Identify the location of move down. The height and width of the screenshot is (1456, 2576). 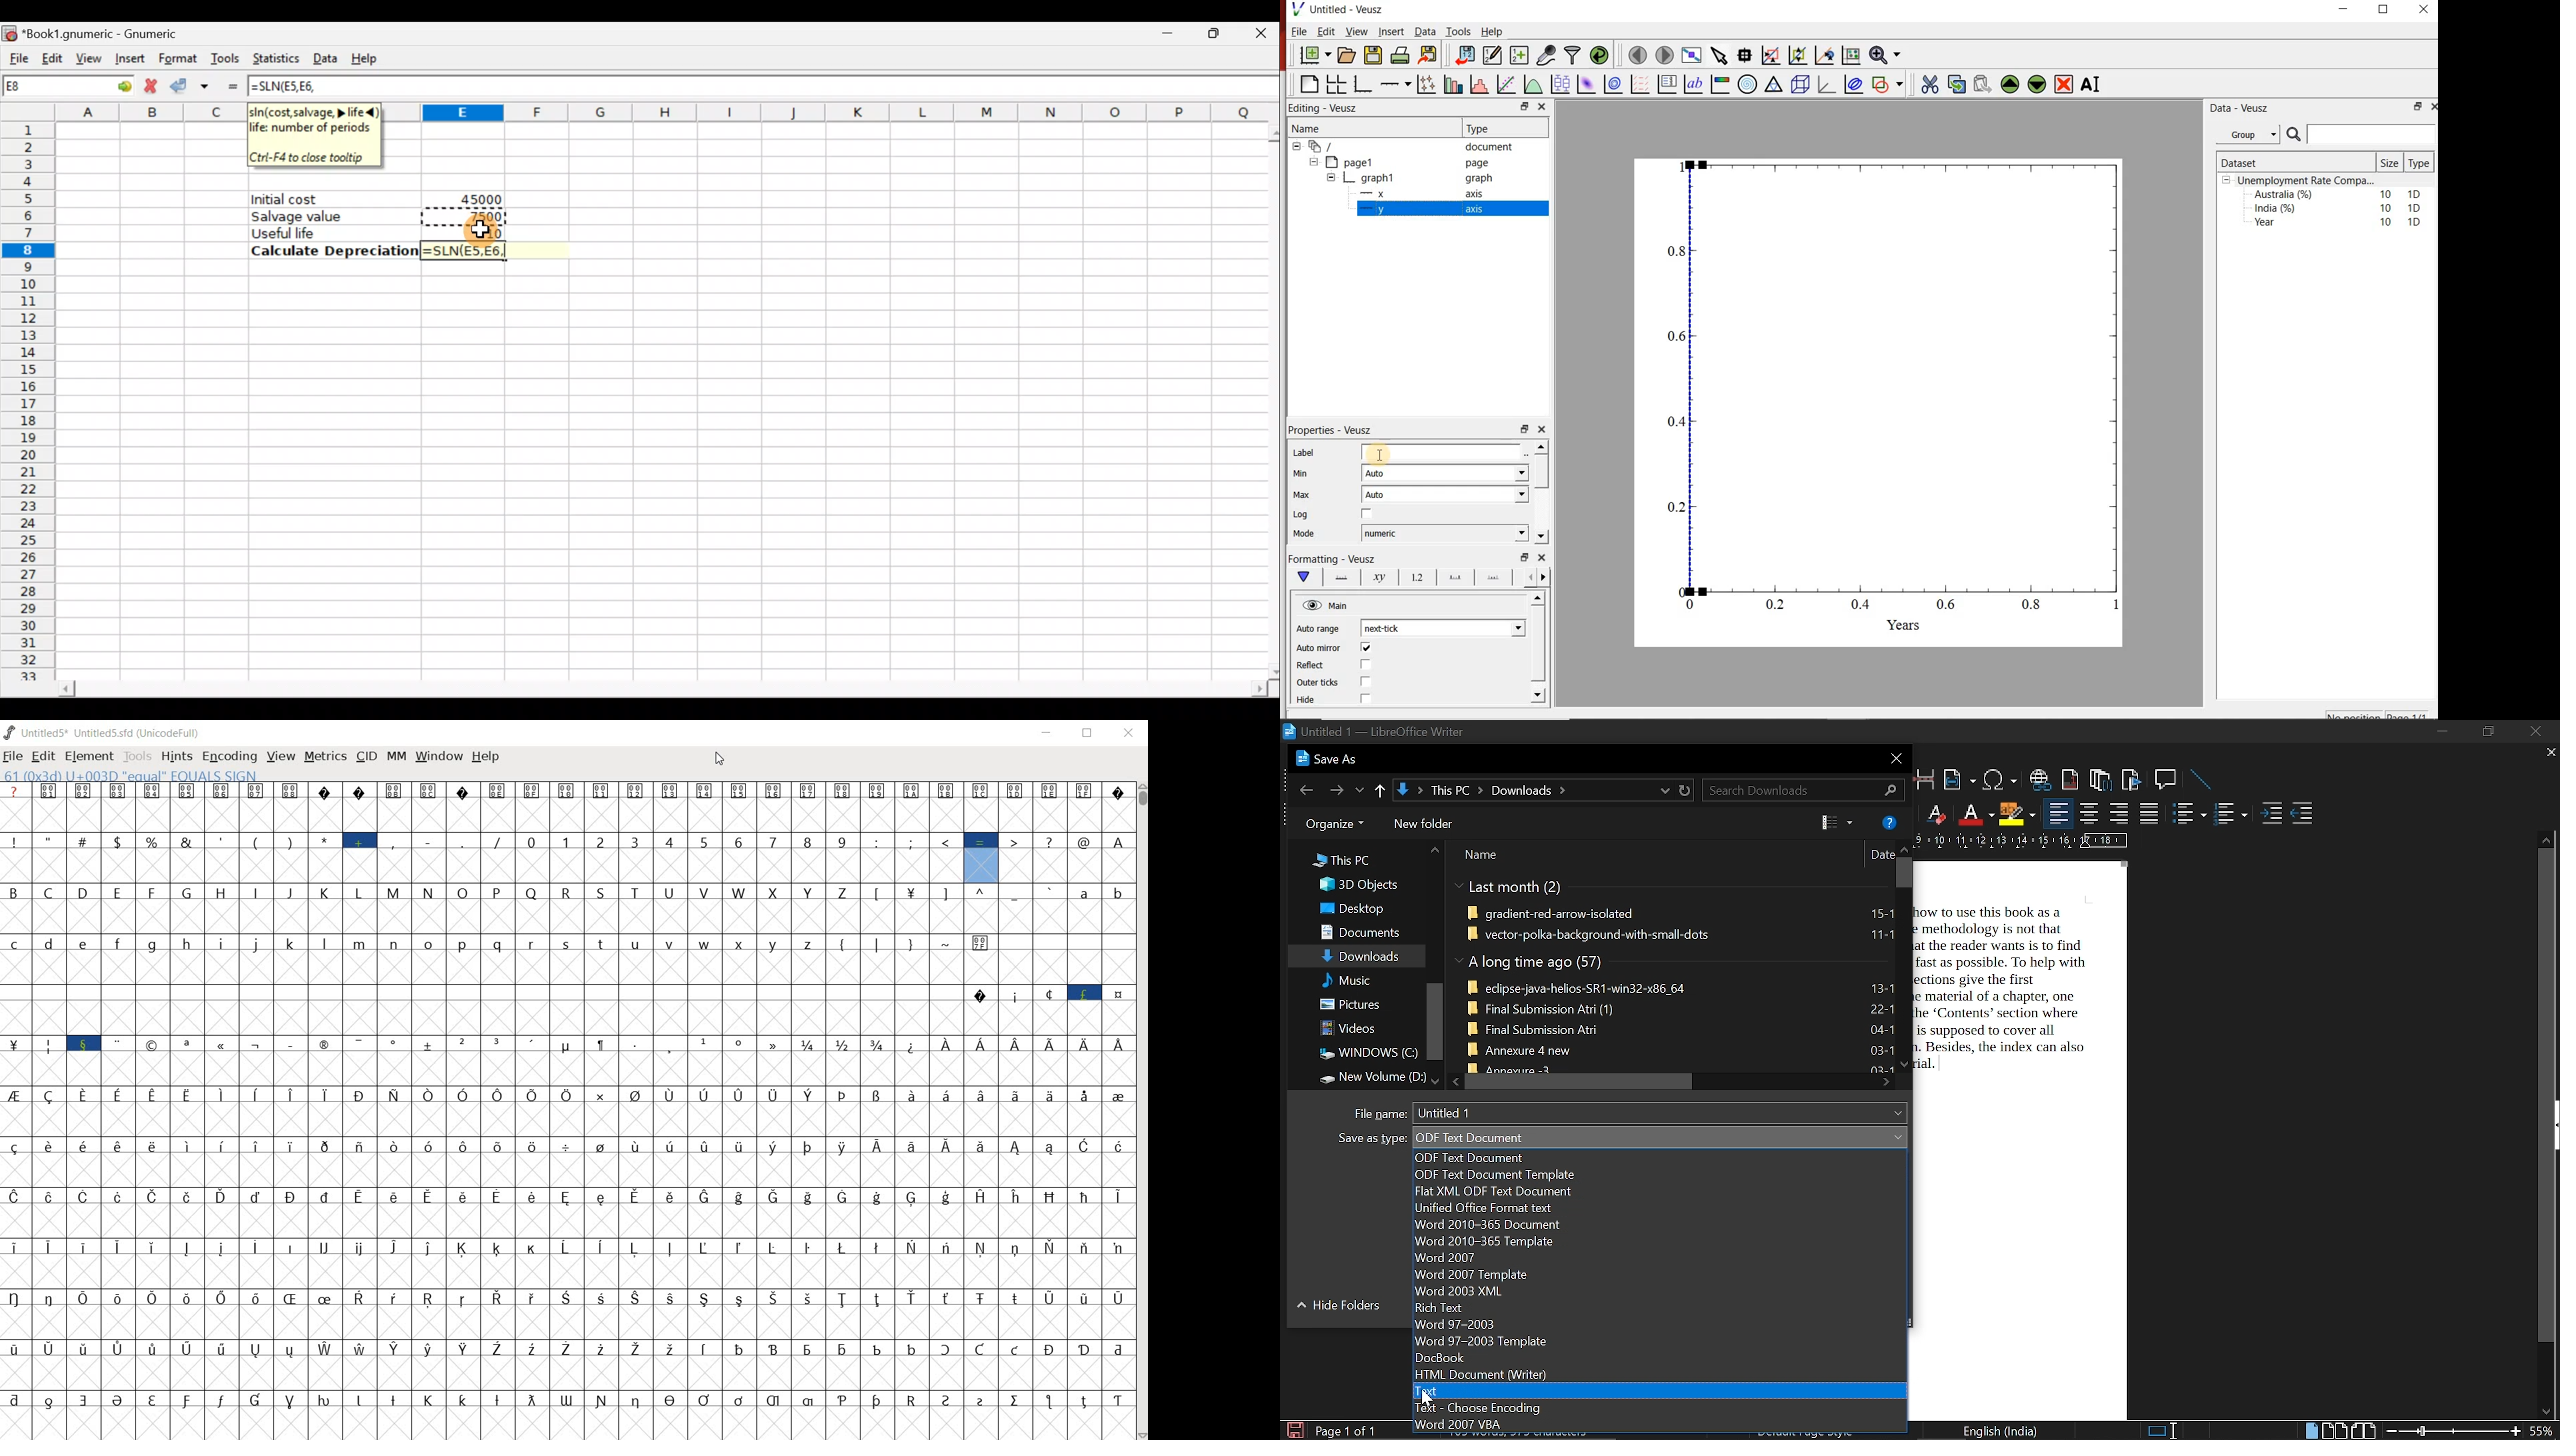
(2542, 1412).